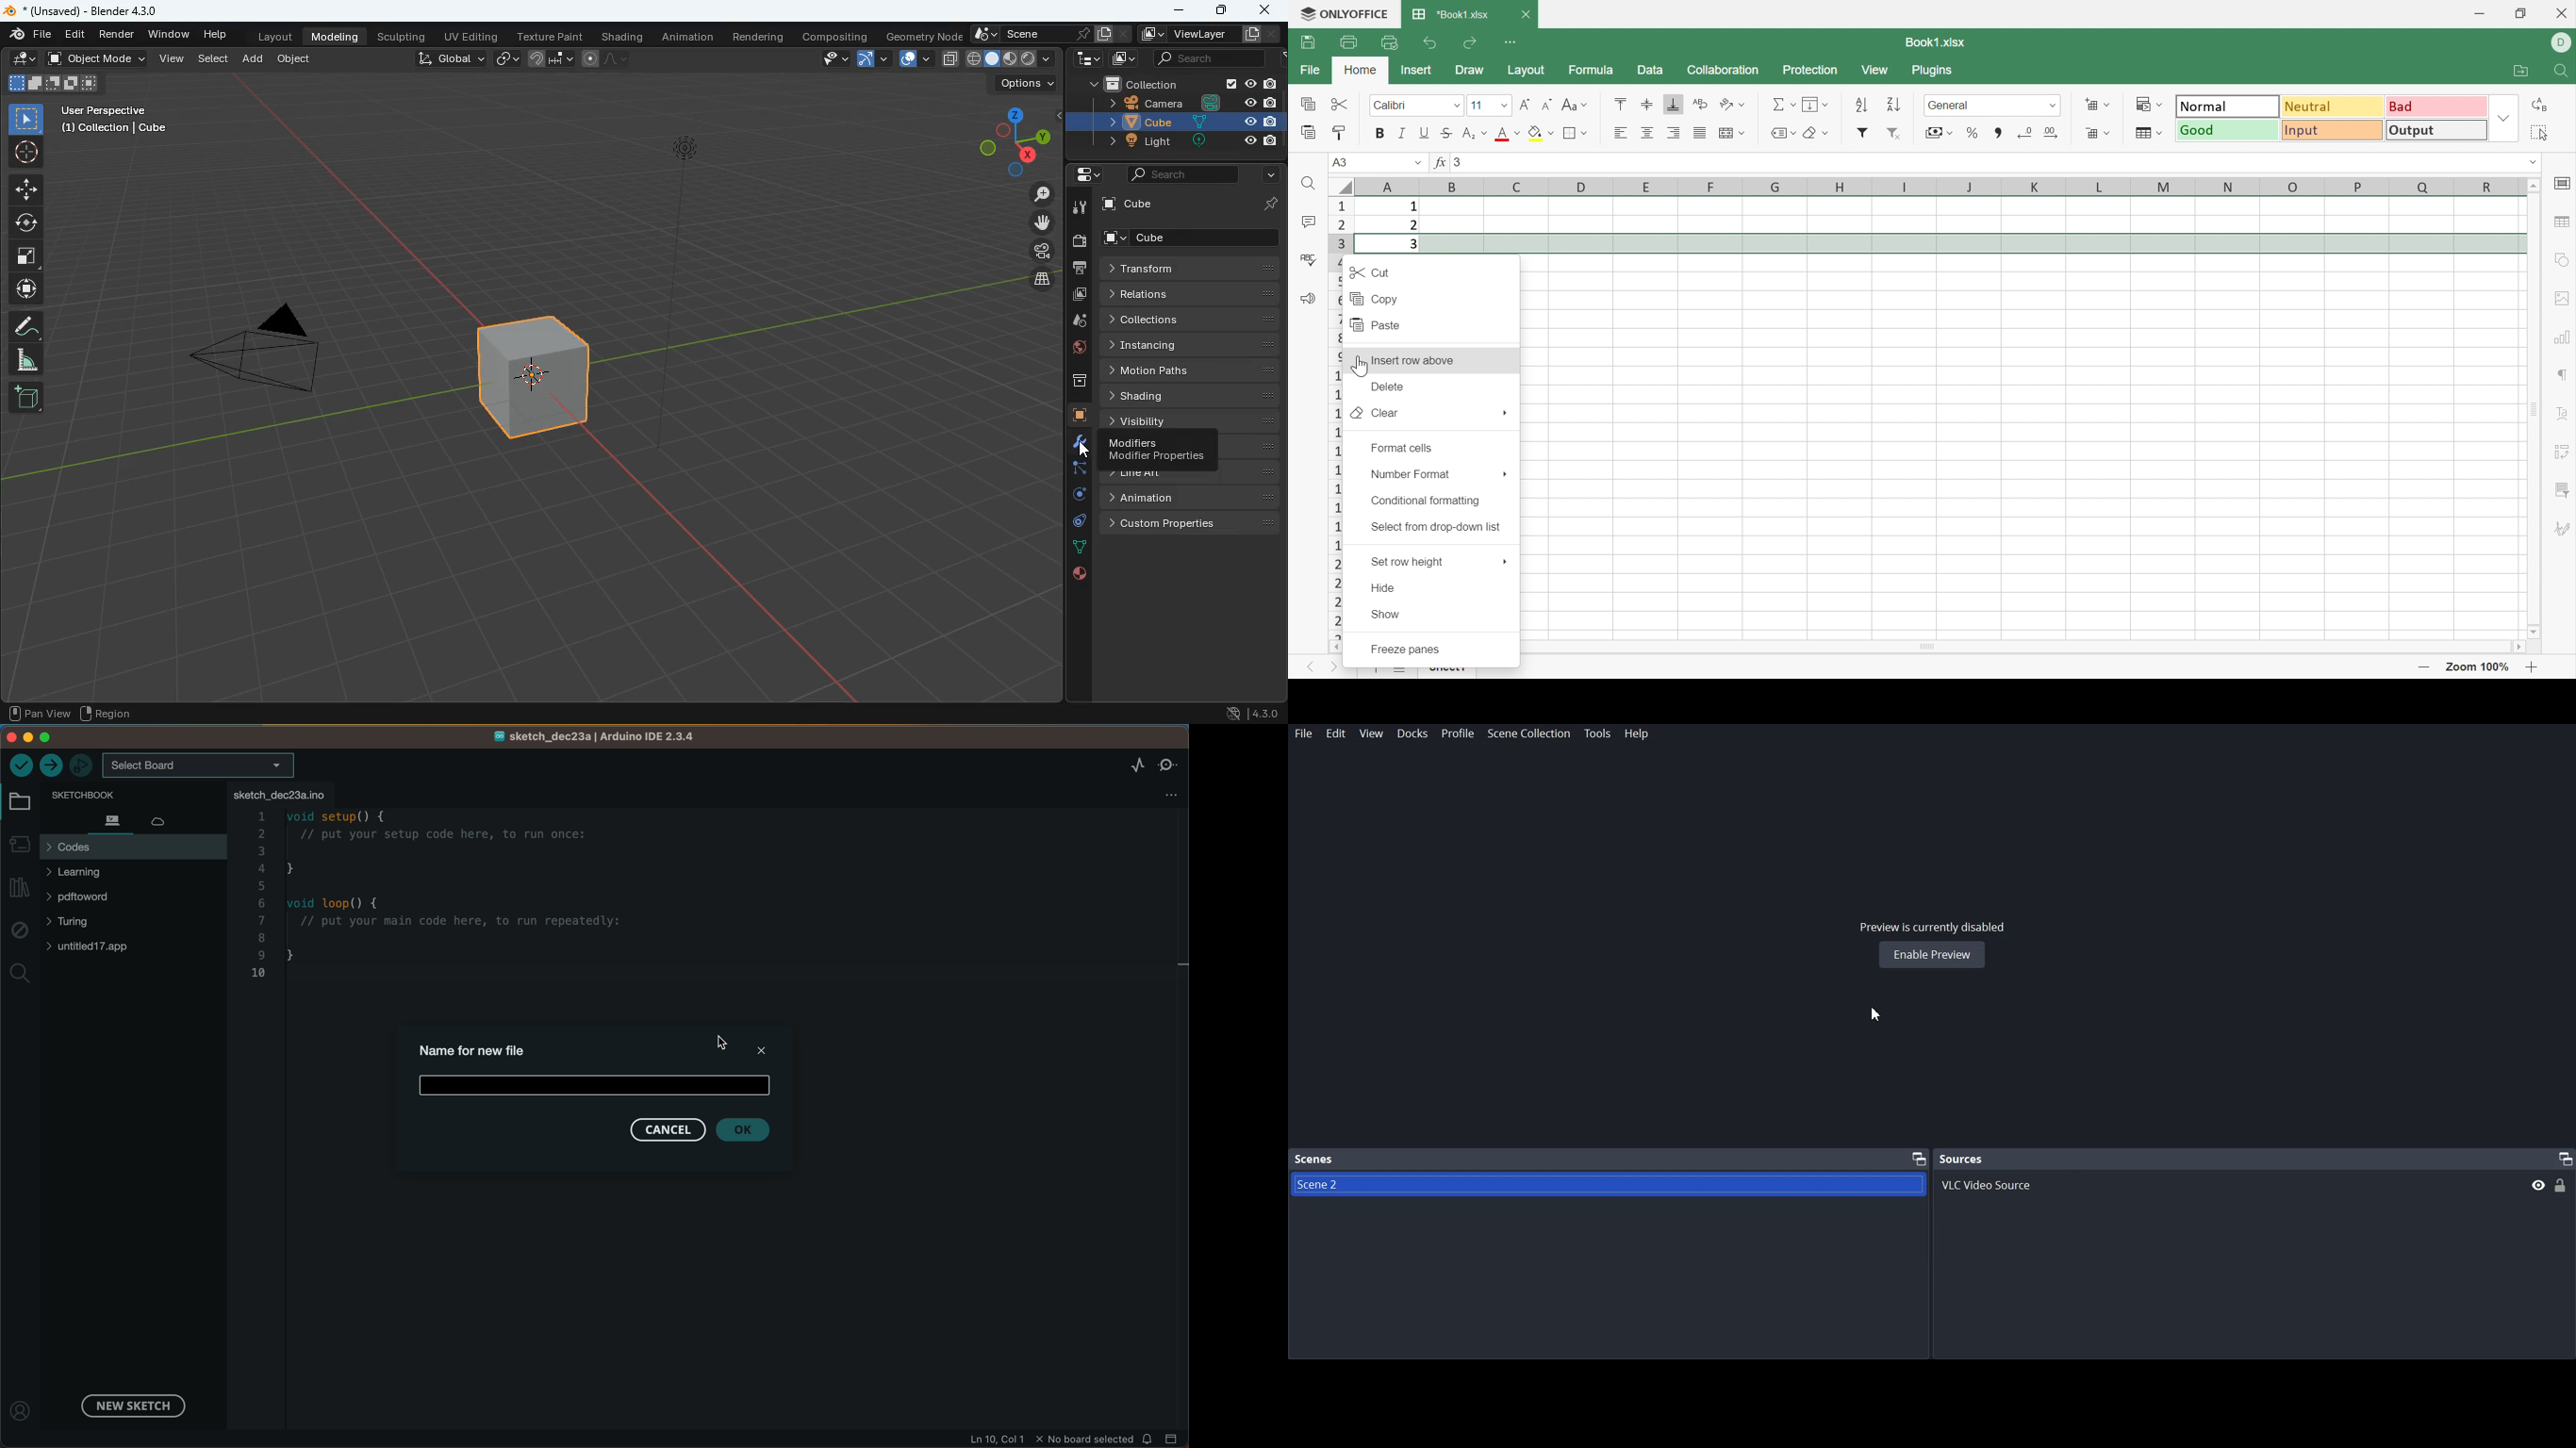 The width and height of the screenshot is (2576, 1456). I want to click on Drop Down, so click(2162, 104).